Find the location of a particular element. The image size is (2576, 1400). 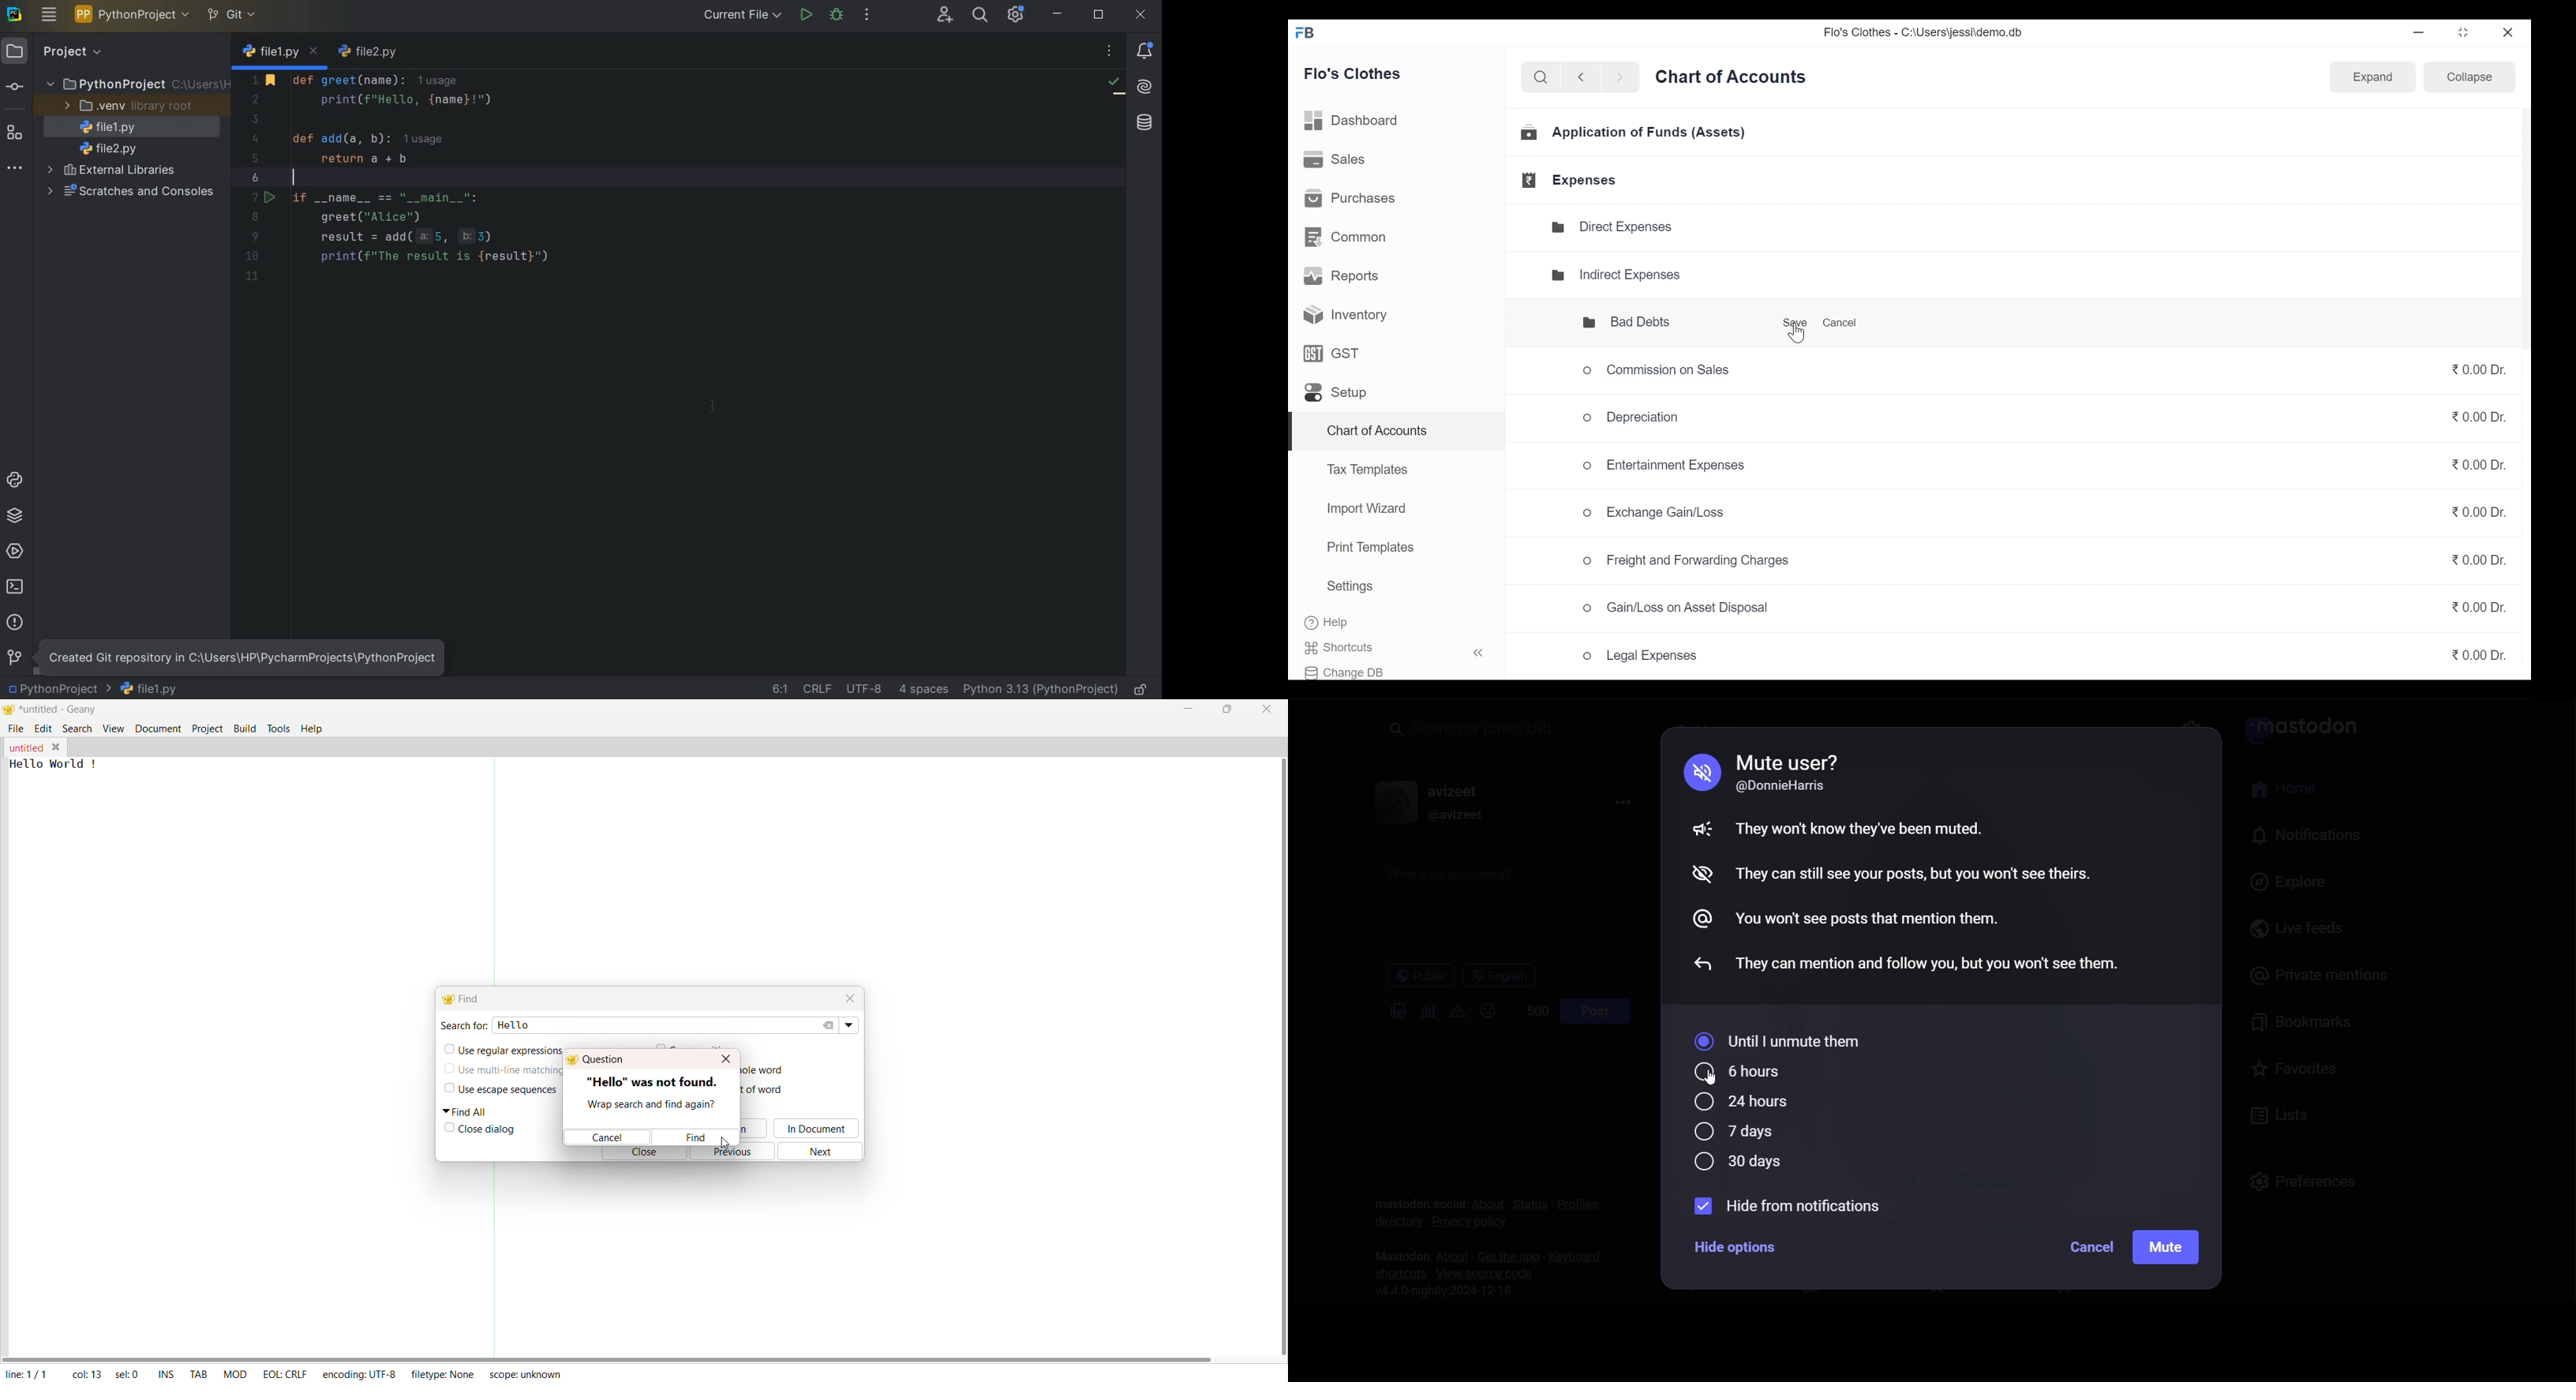

Collapse is located at coordinates (2472, 80).